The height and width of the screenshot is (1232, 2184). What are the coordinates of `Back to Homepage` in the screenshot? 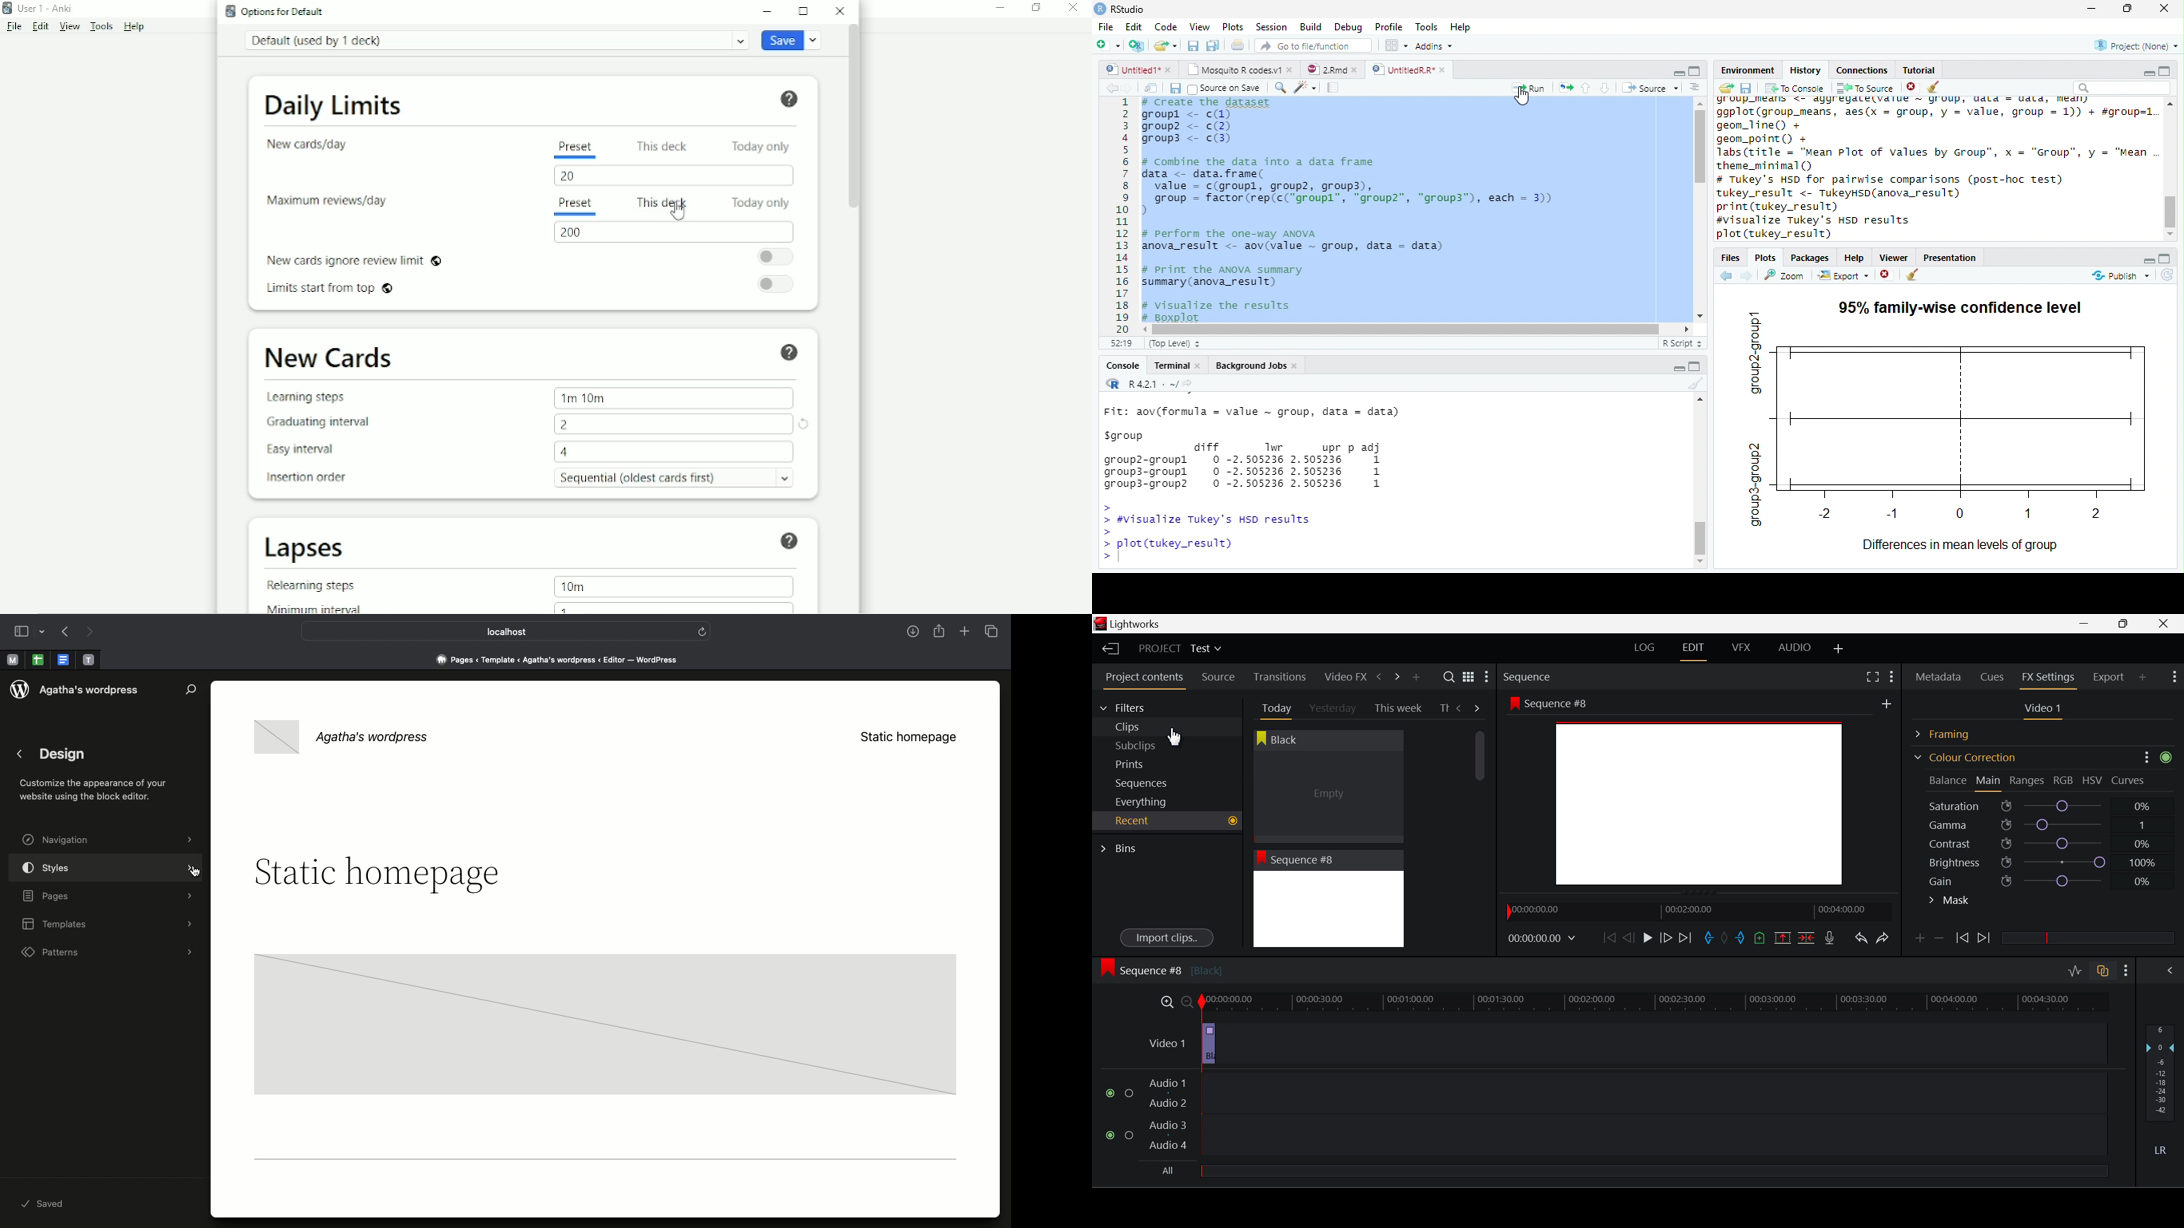 It's located at (1107, 649).